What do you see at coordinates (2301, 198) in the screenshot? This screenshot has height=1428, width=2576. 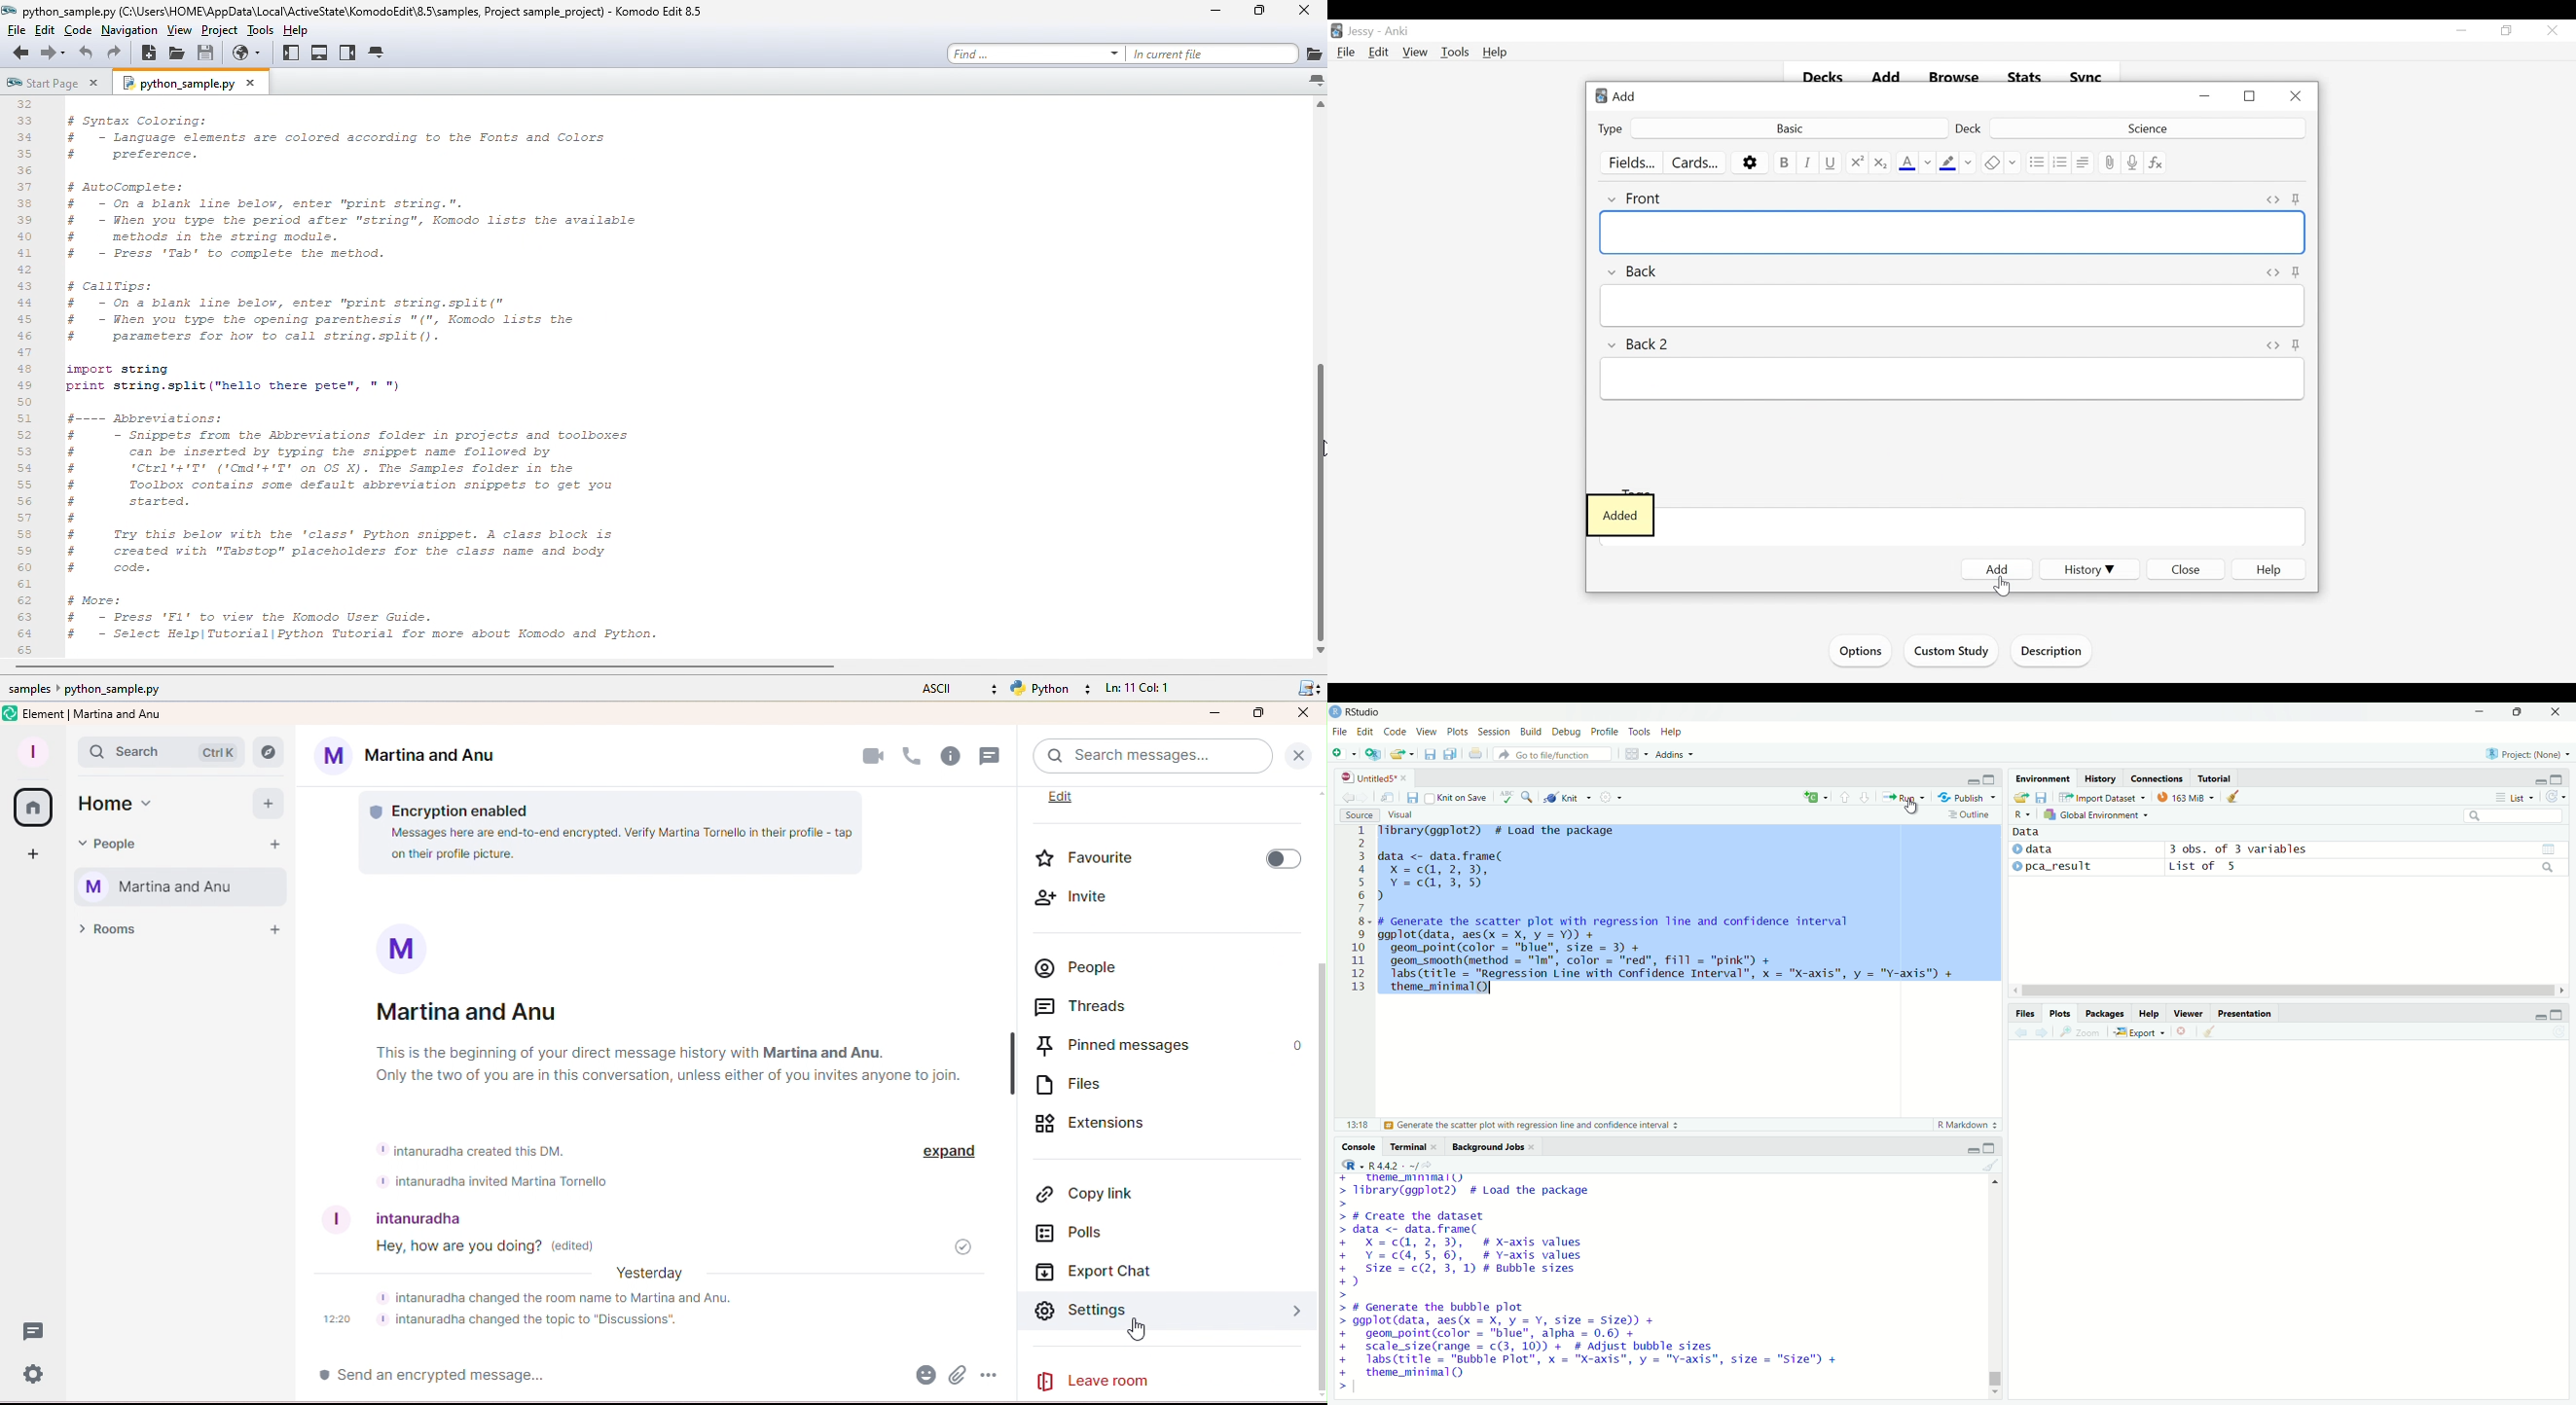 I see `Toggle sticky` at bounding box center [2301, 198].